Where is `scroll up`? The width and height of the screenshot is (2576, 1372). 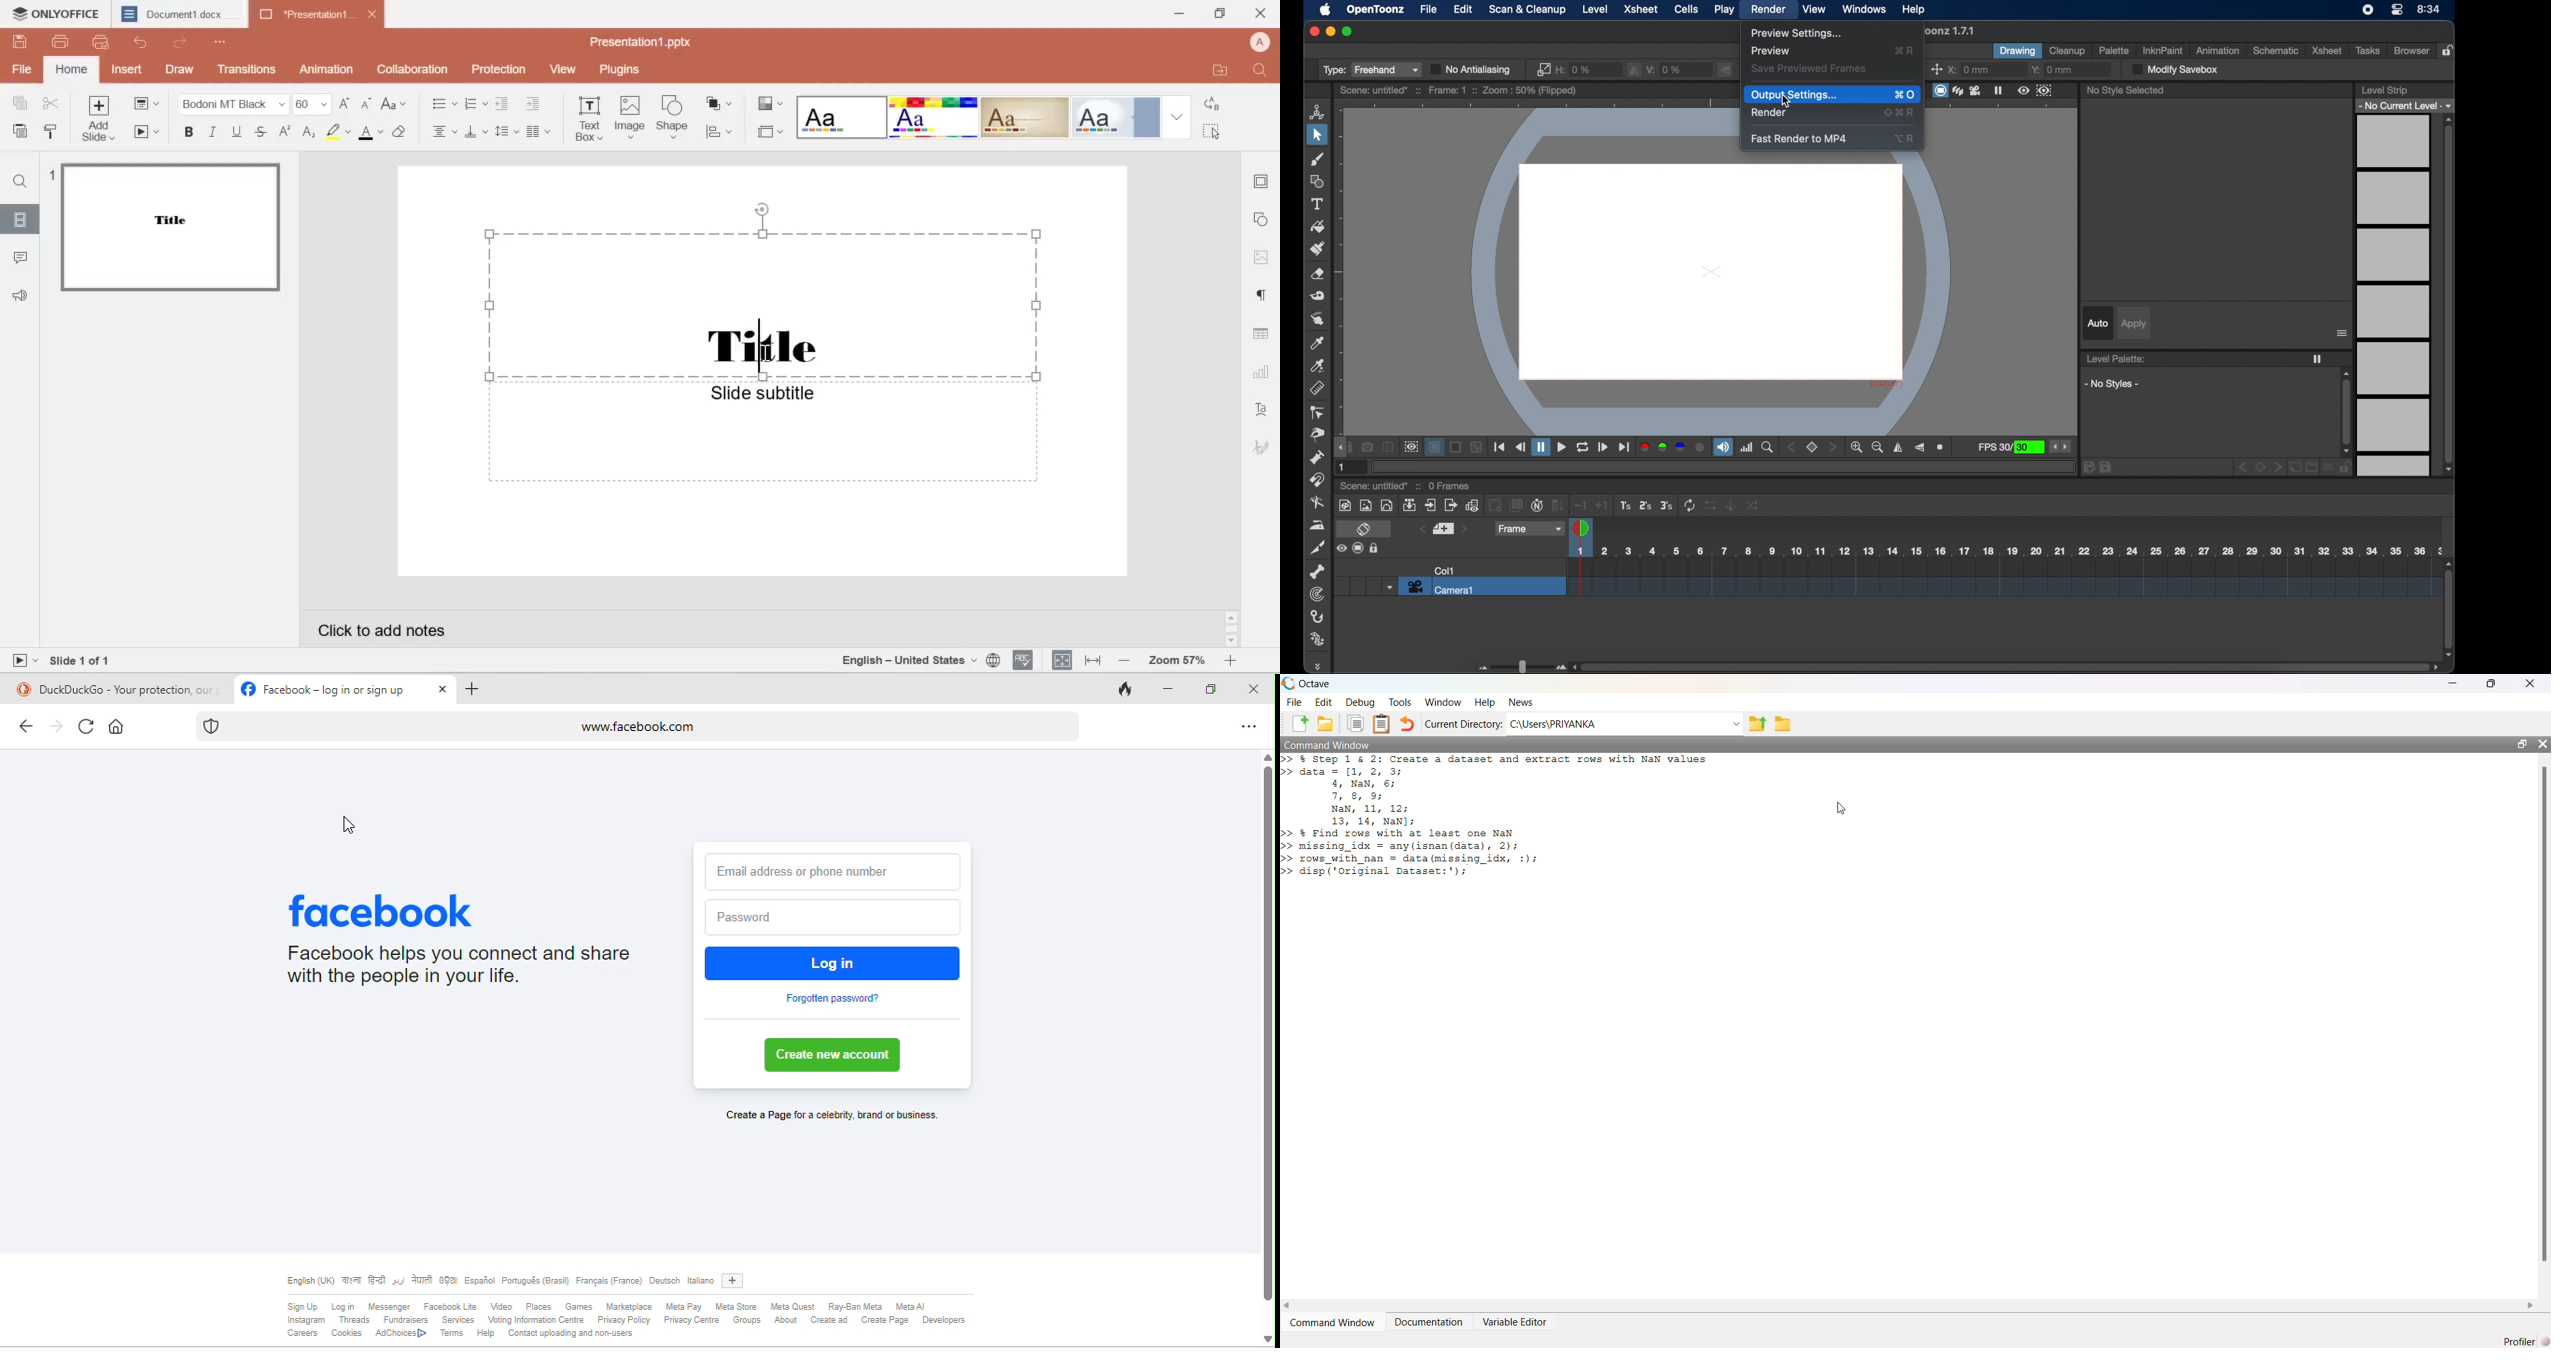 scroll up is located at coordinates (1232, 617).